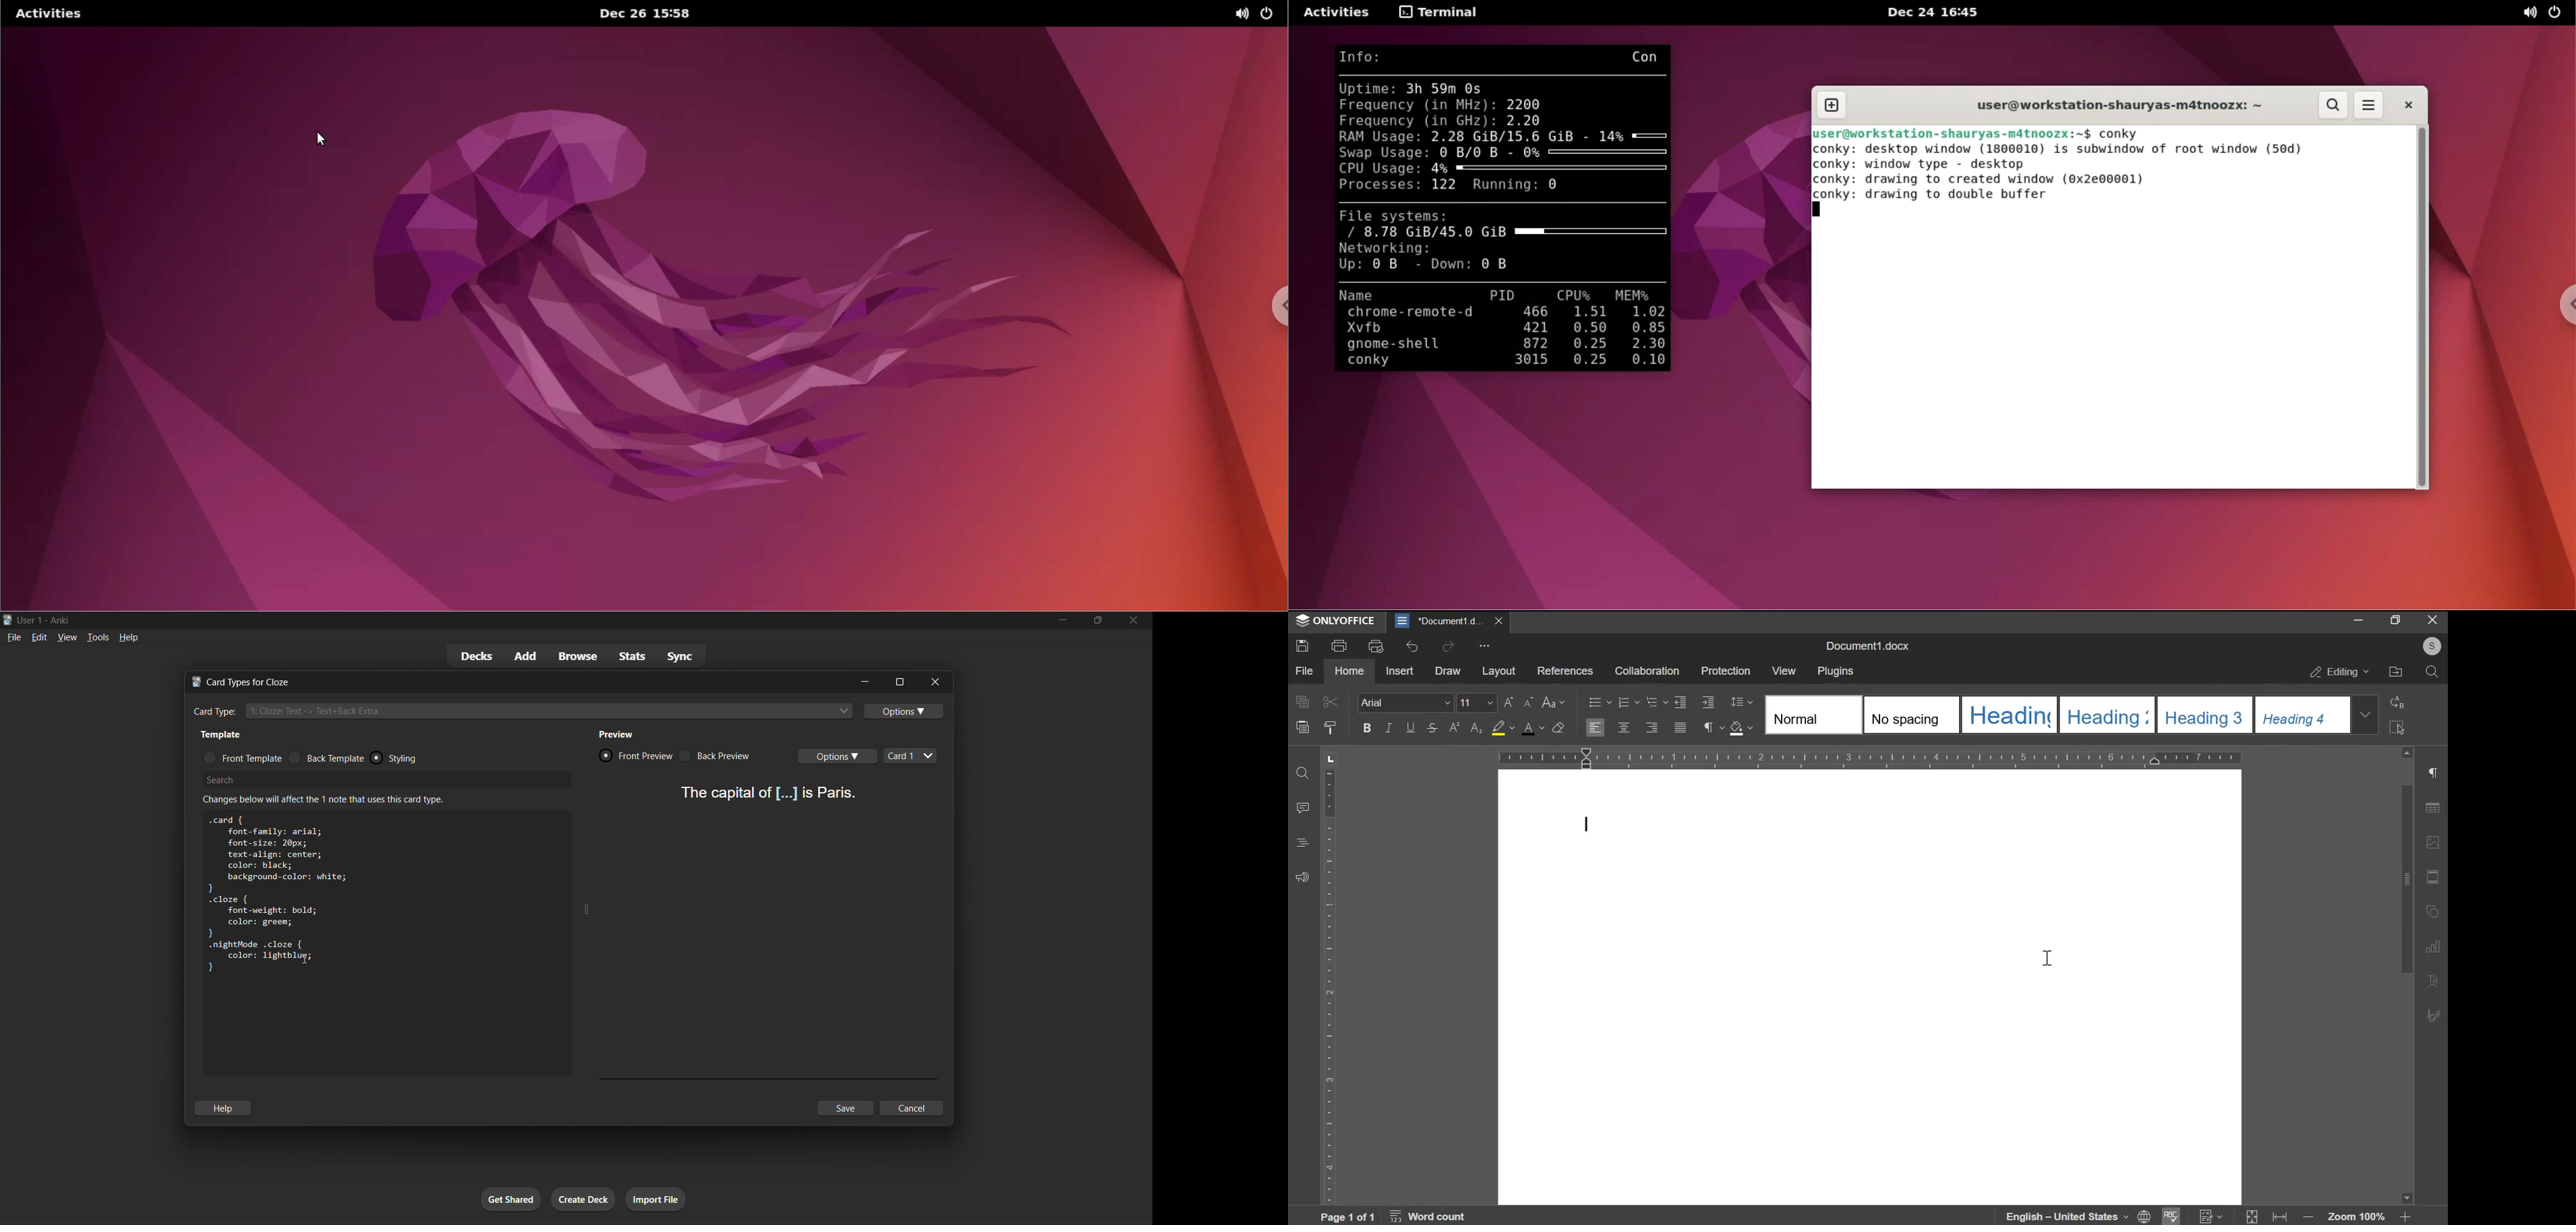 The height and width of the screenshot is (1232, 2576). Describe the element at coordinates (632, 657) in the screenshot. I see `stats` at that location.